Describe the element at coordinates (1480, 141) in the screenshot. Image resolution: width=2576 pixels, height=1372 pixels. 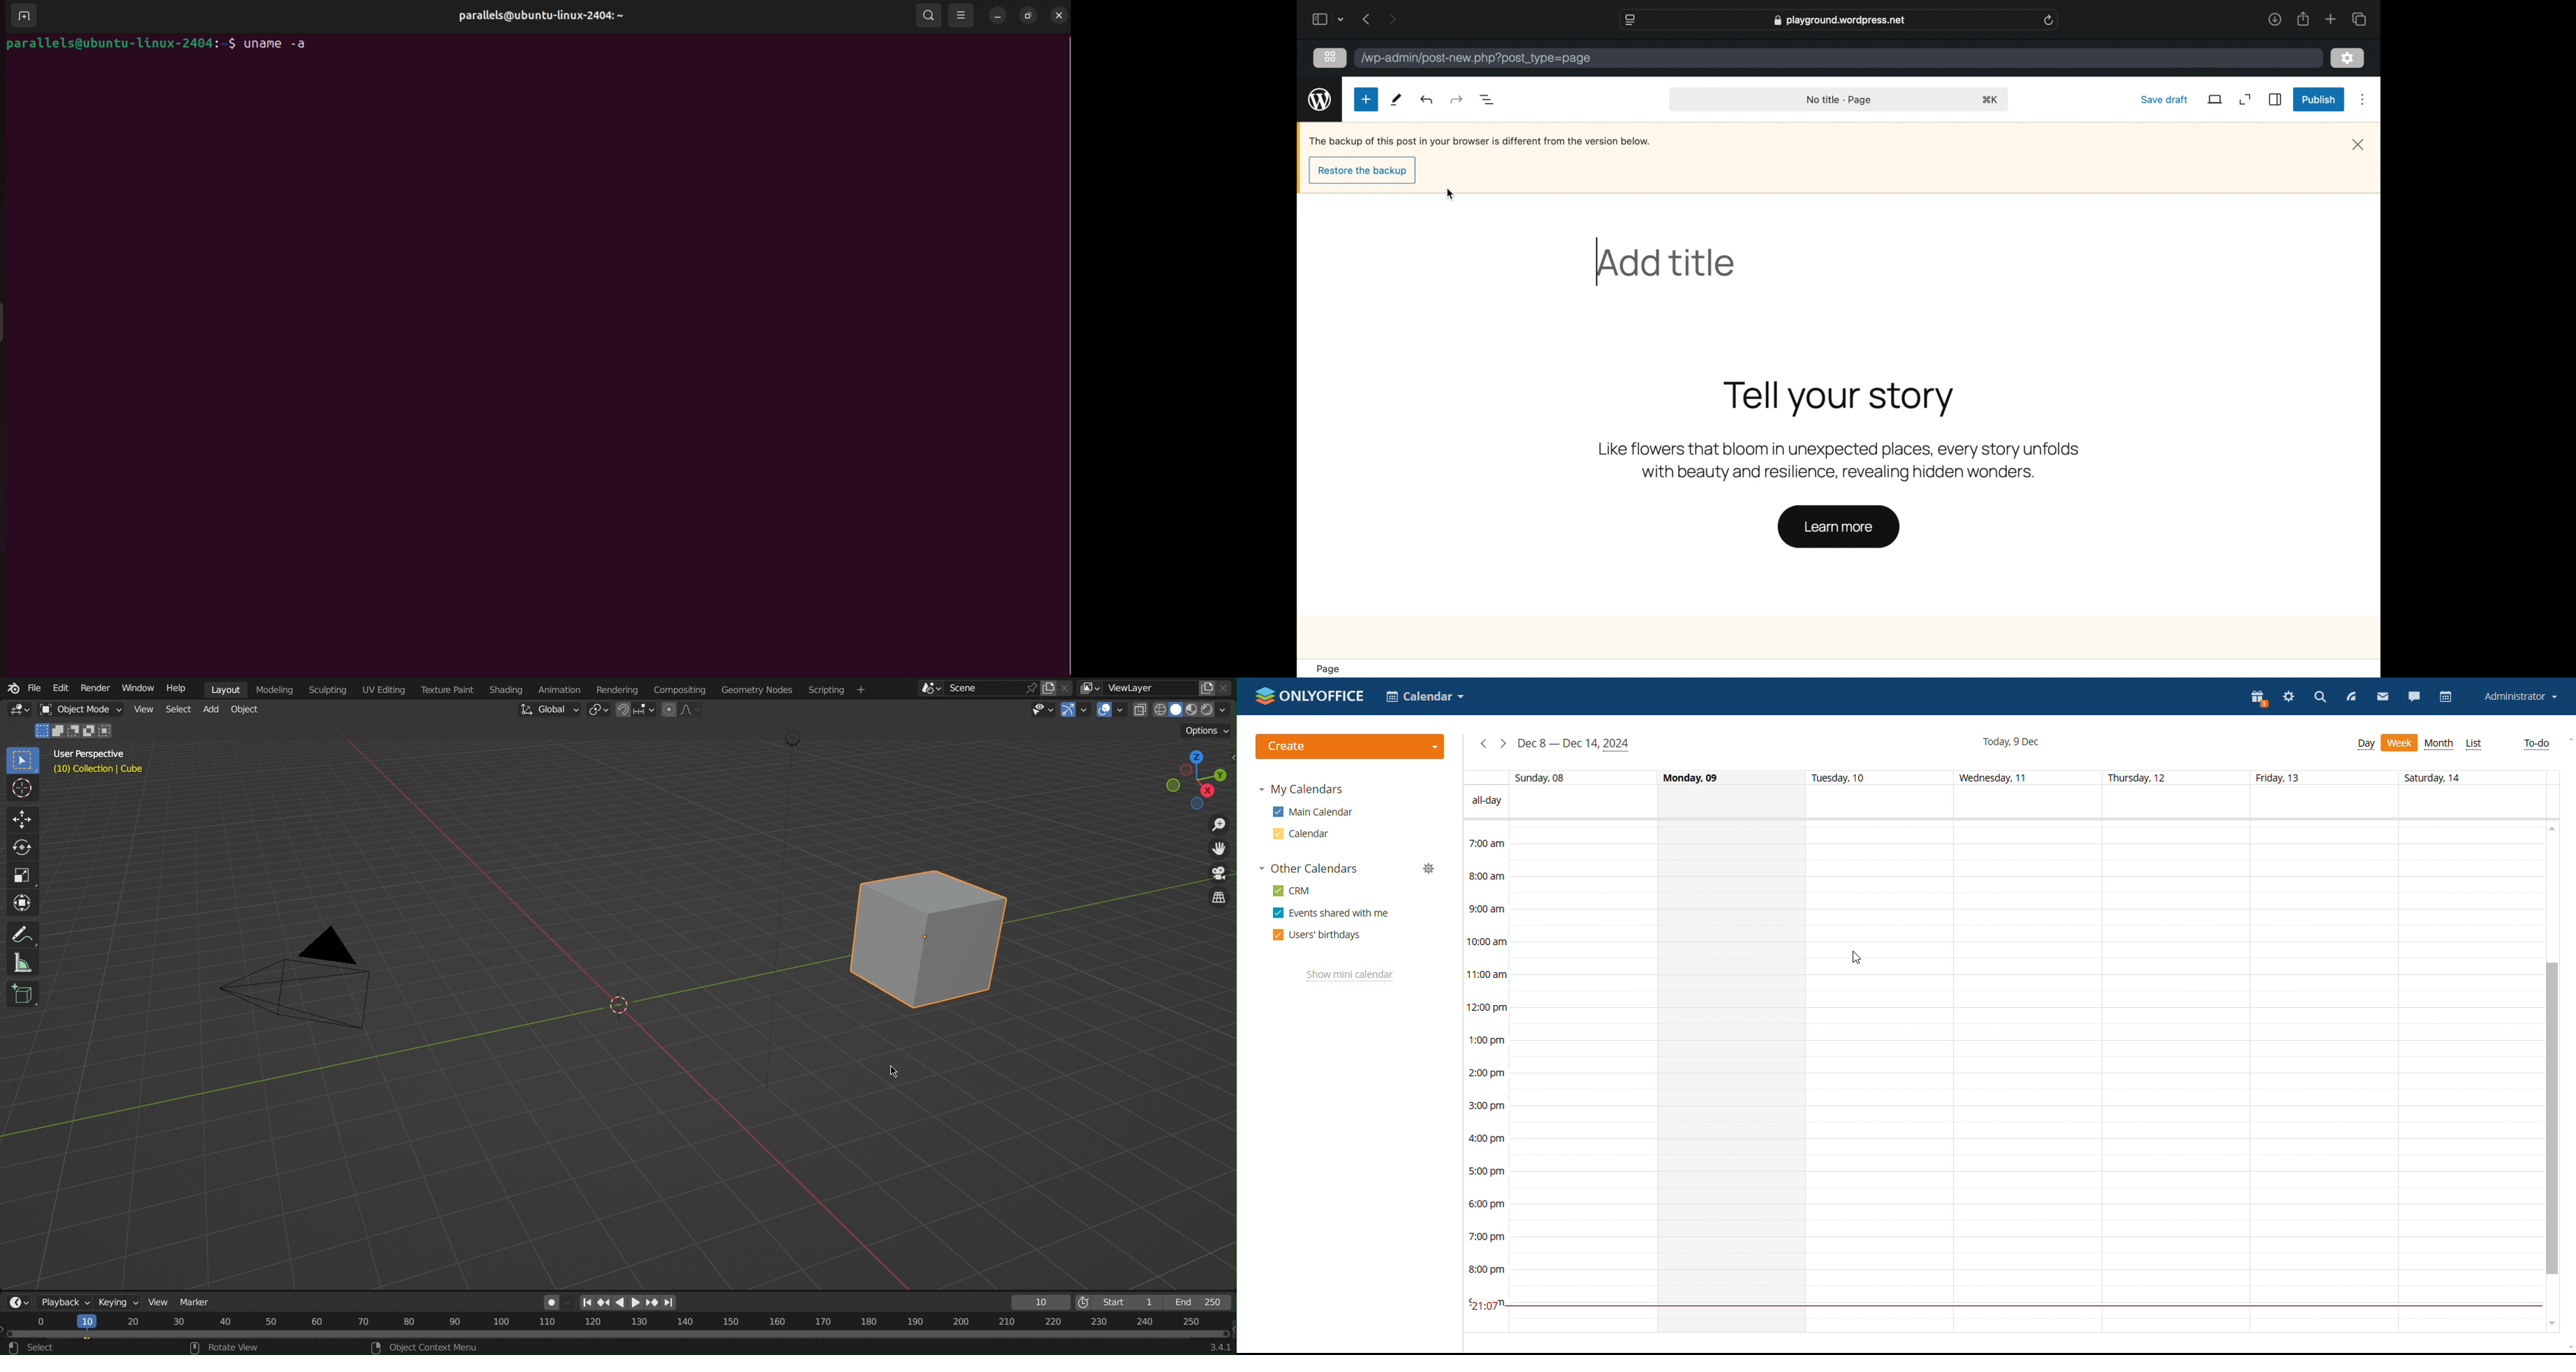
I see `backup notification` at that location.